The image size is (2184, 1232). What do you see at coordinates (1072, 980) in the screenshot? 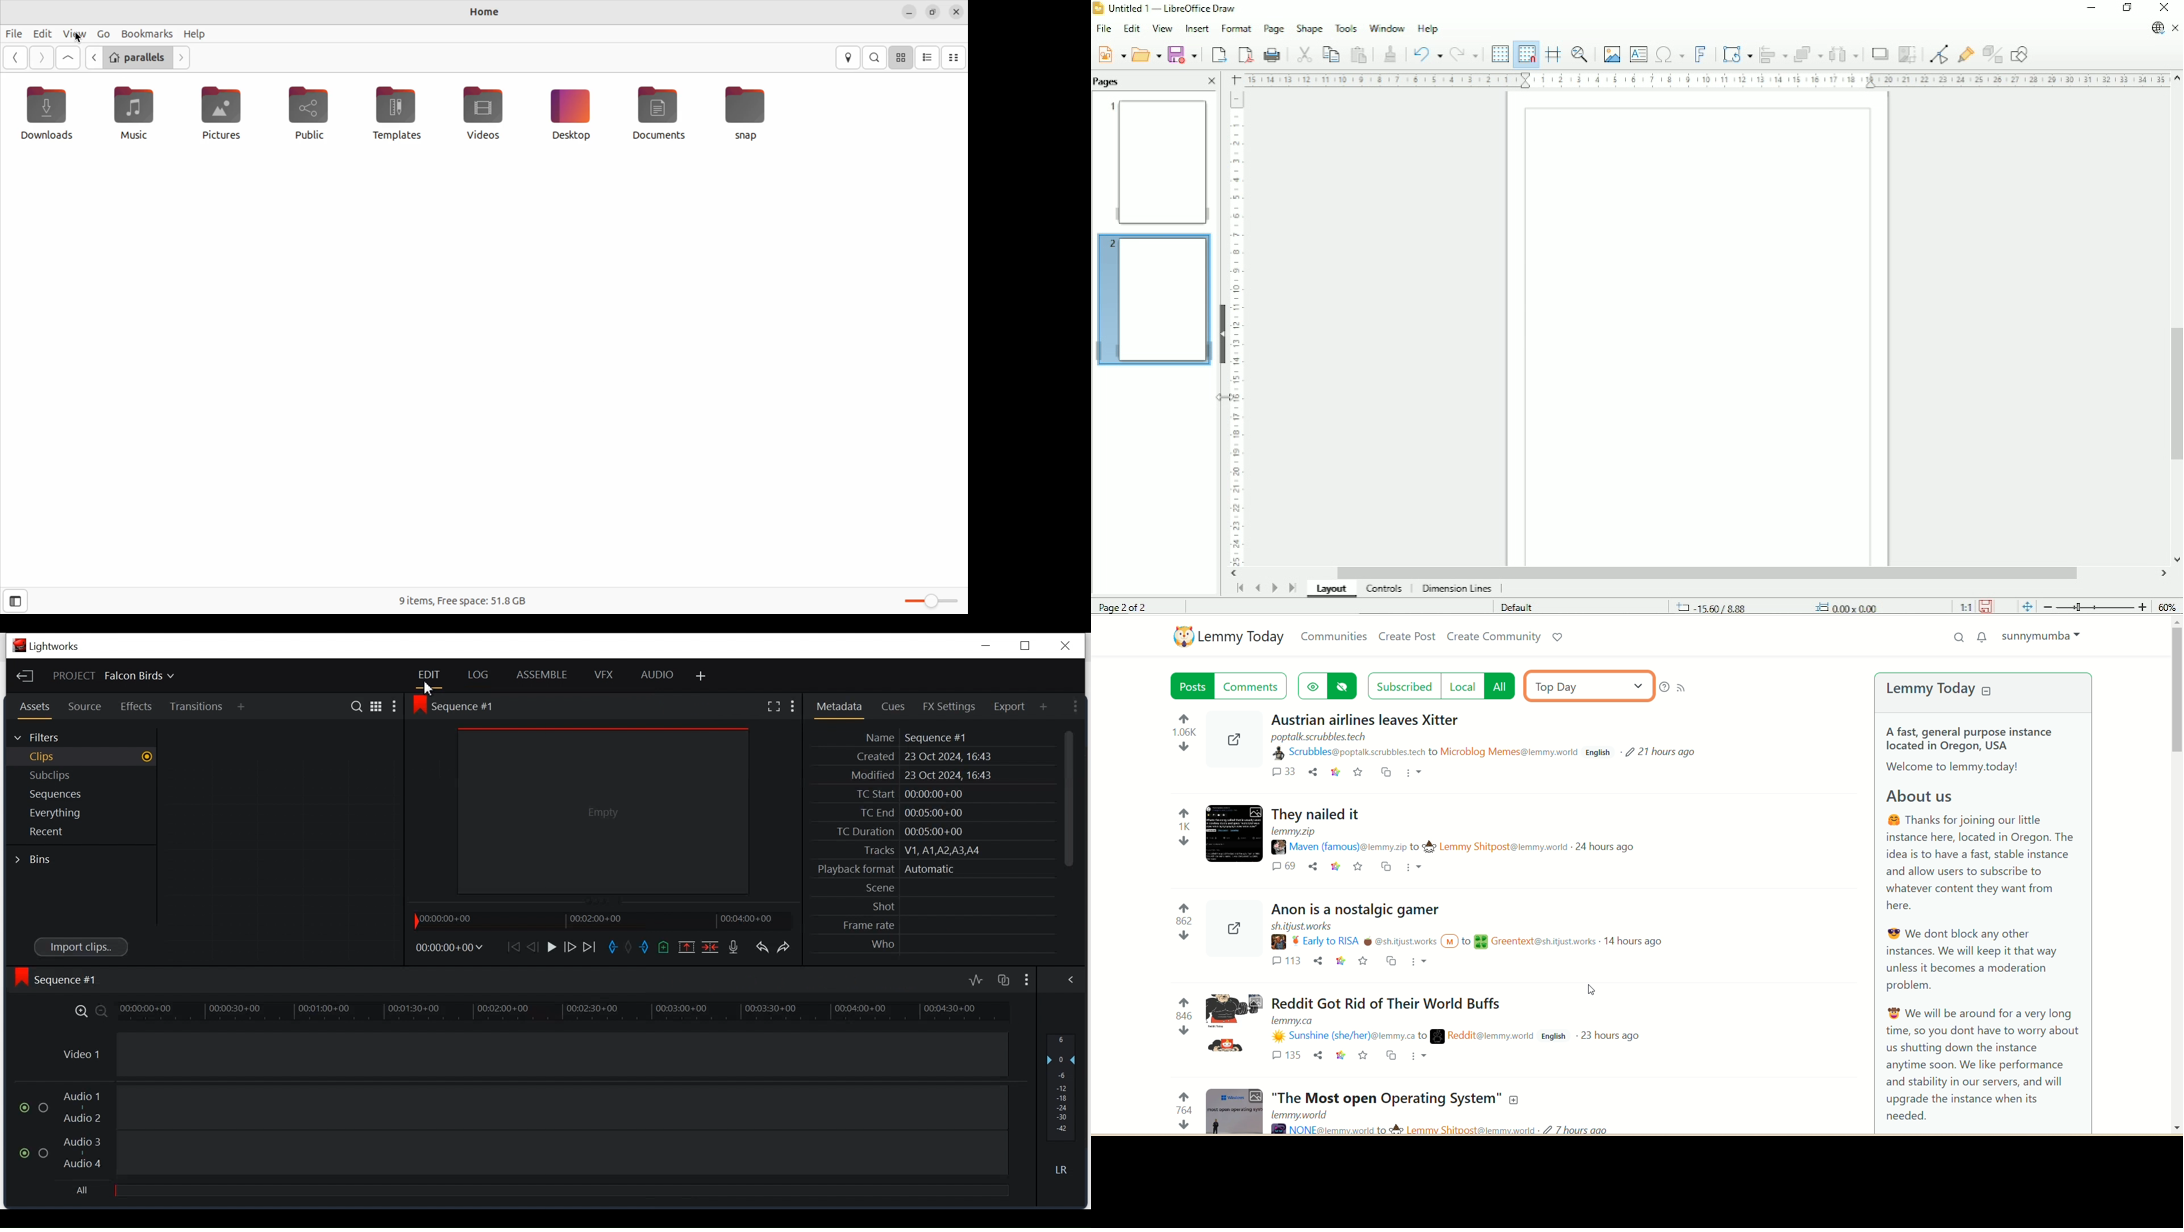
I see `Show/Hide the full audio mix` at bounding box center [1072, 980].